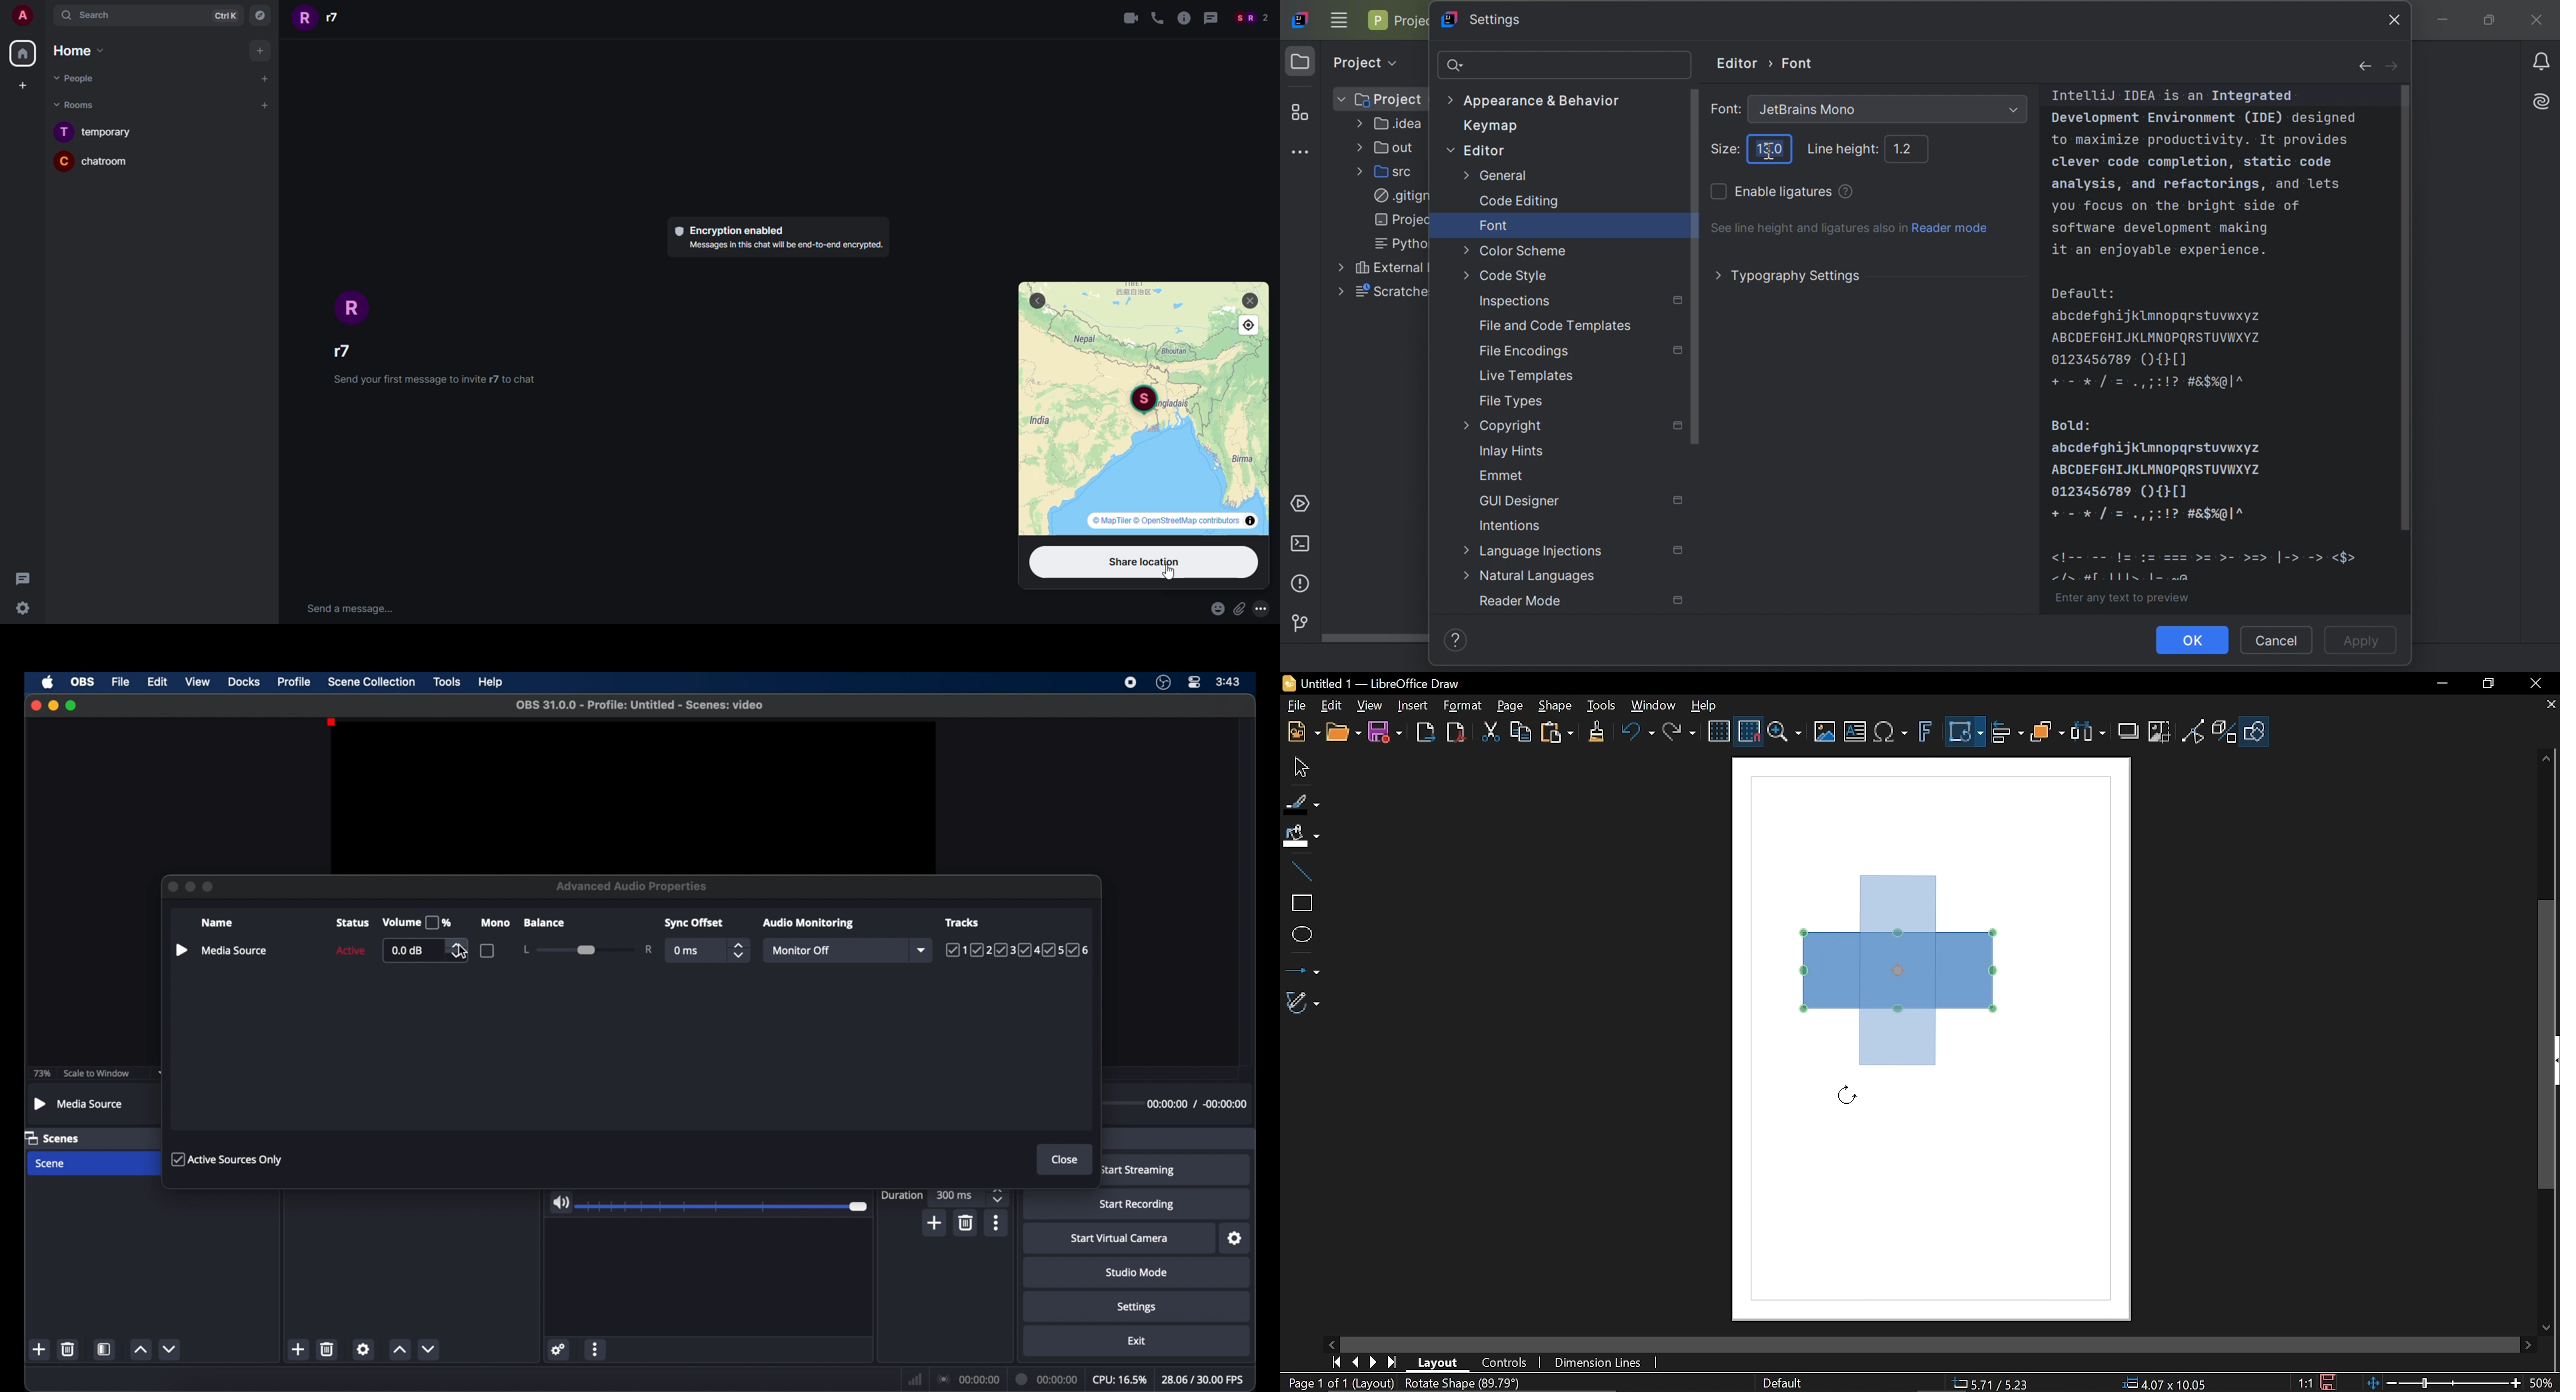 Image resolution: width=2576 pixels, height=1400 pixels. I want to click on Page 1 of 1 (Layout), so click(1340, 1384).